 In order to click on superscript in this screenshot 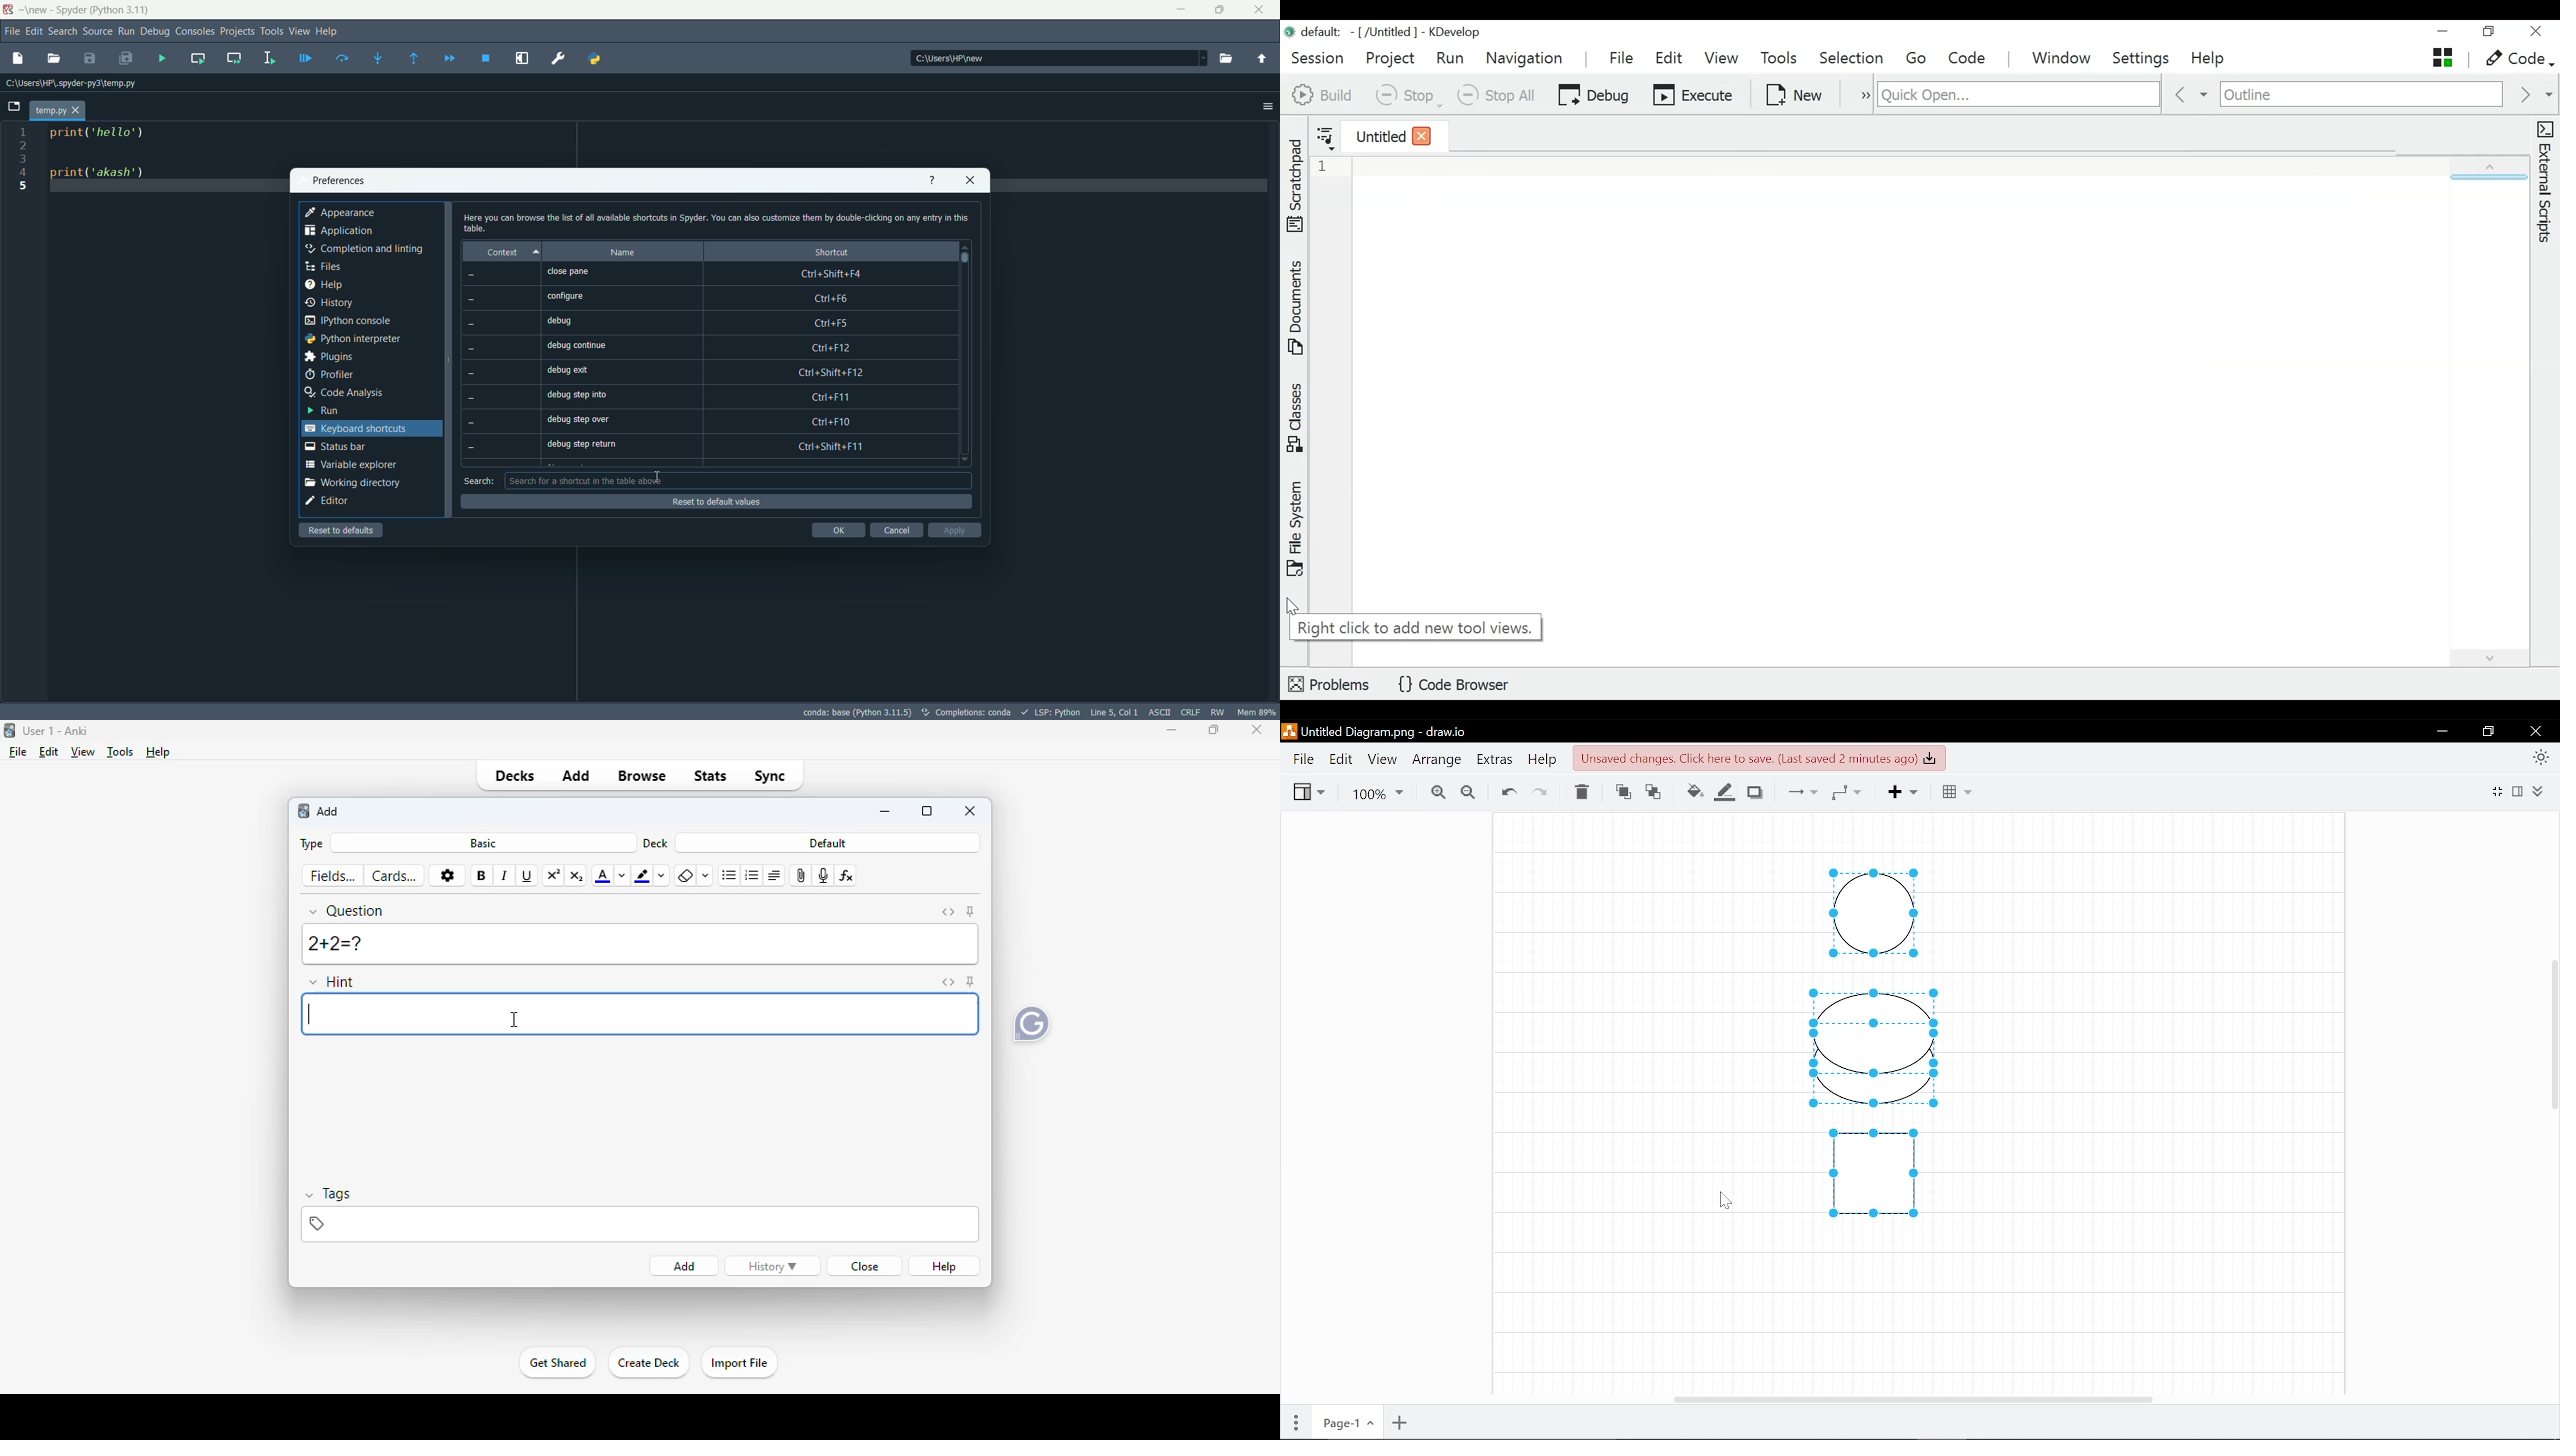, I will do `click(553, 876)`.